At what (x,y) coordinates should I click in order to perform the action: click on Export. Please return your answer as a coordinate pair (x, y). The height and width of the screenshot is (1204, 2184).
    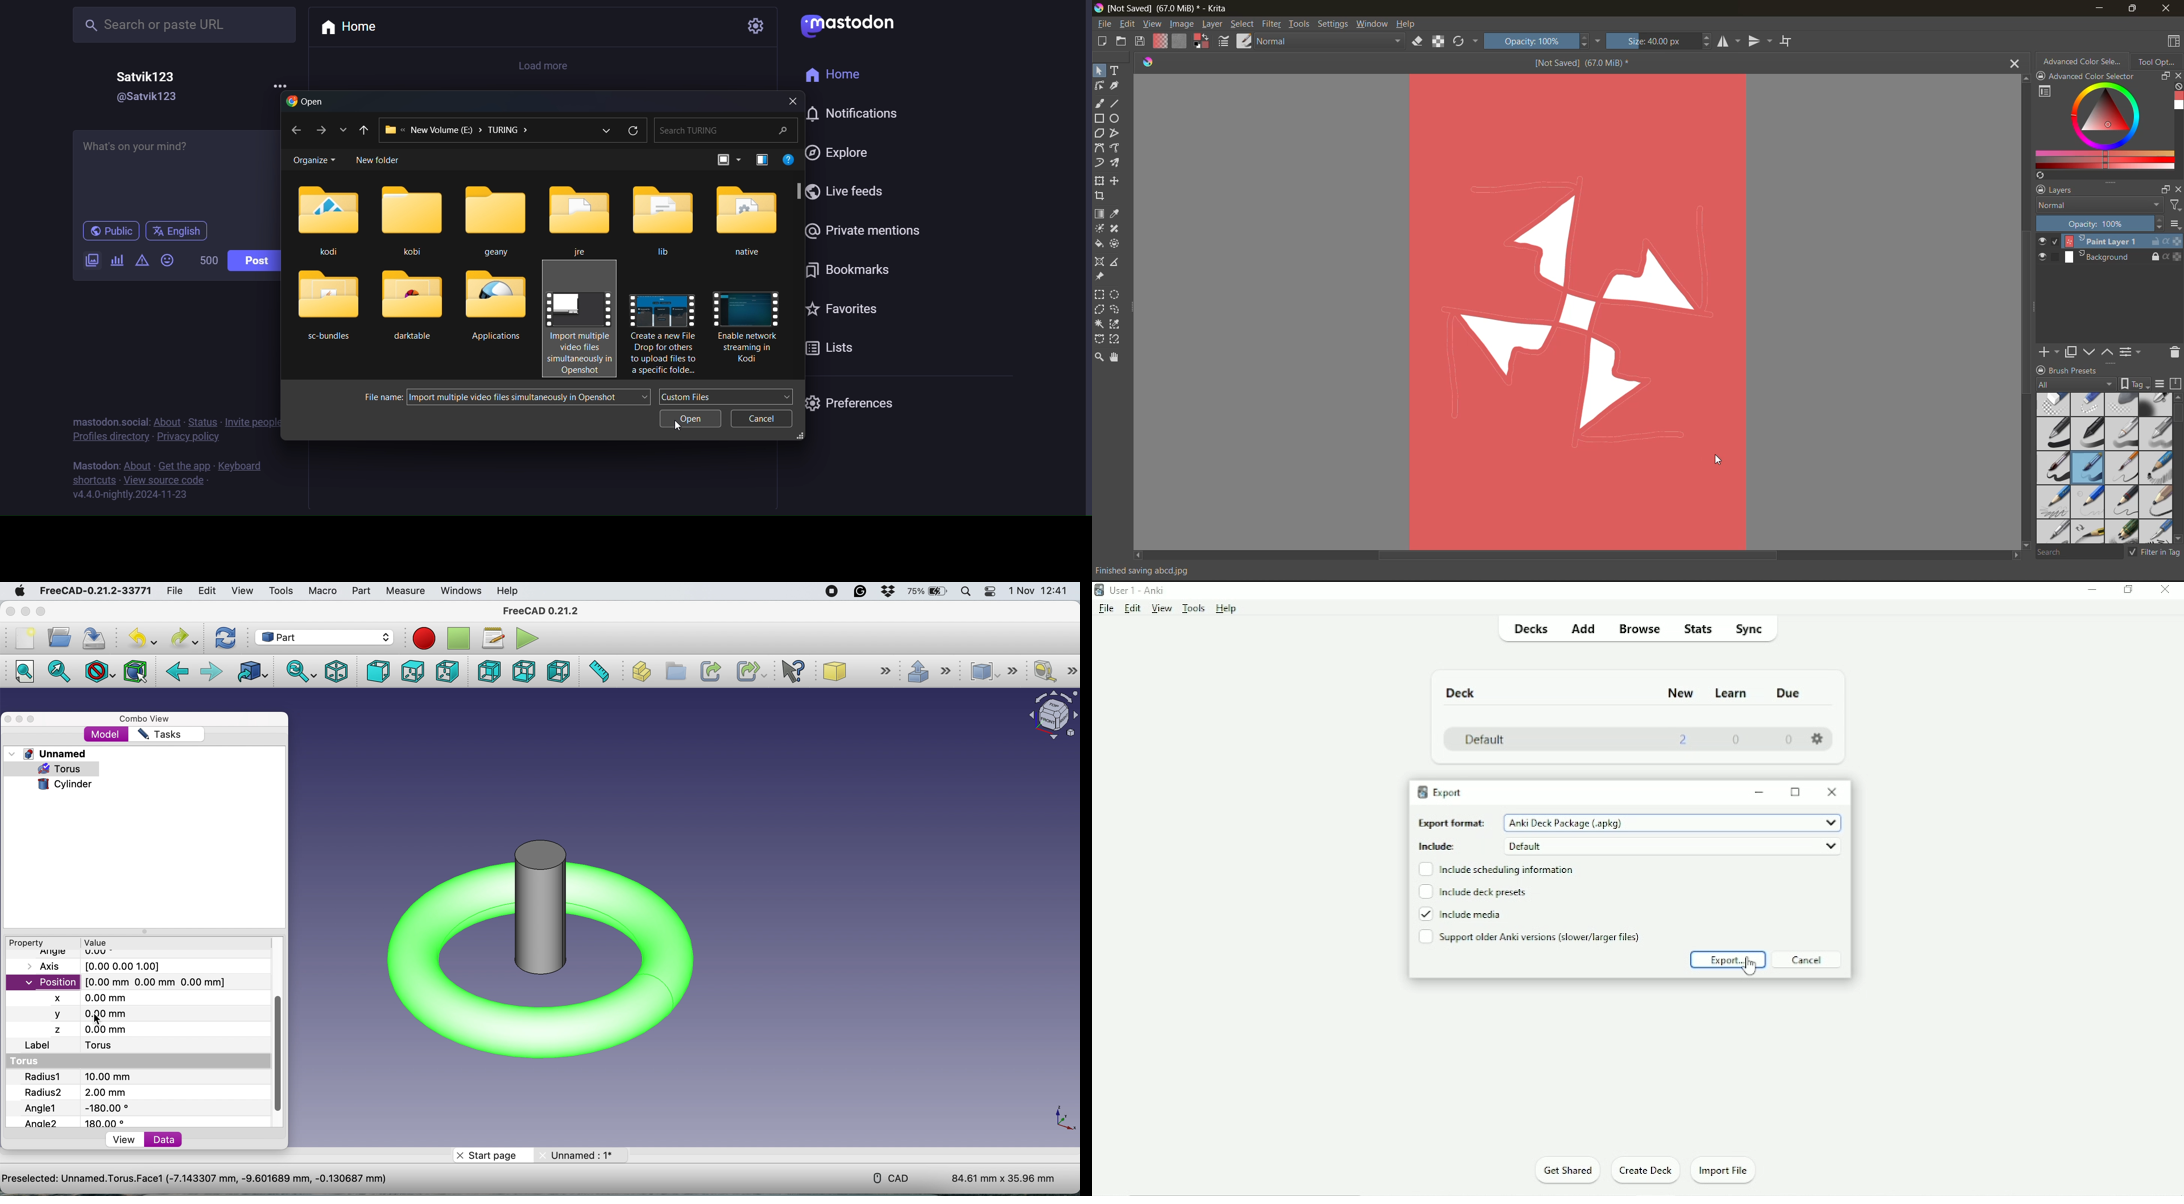
    Looking at the image, I should click on (1443, 791).